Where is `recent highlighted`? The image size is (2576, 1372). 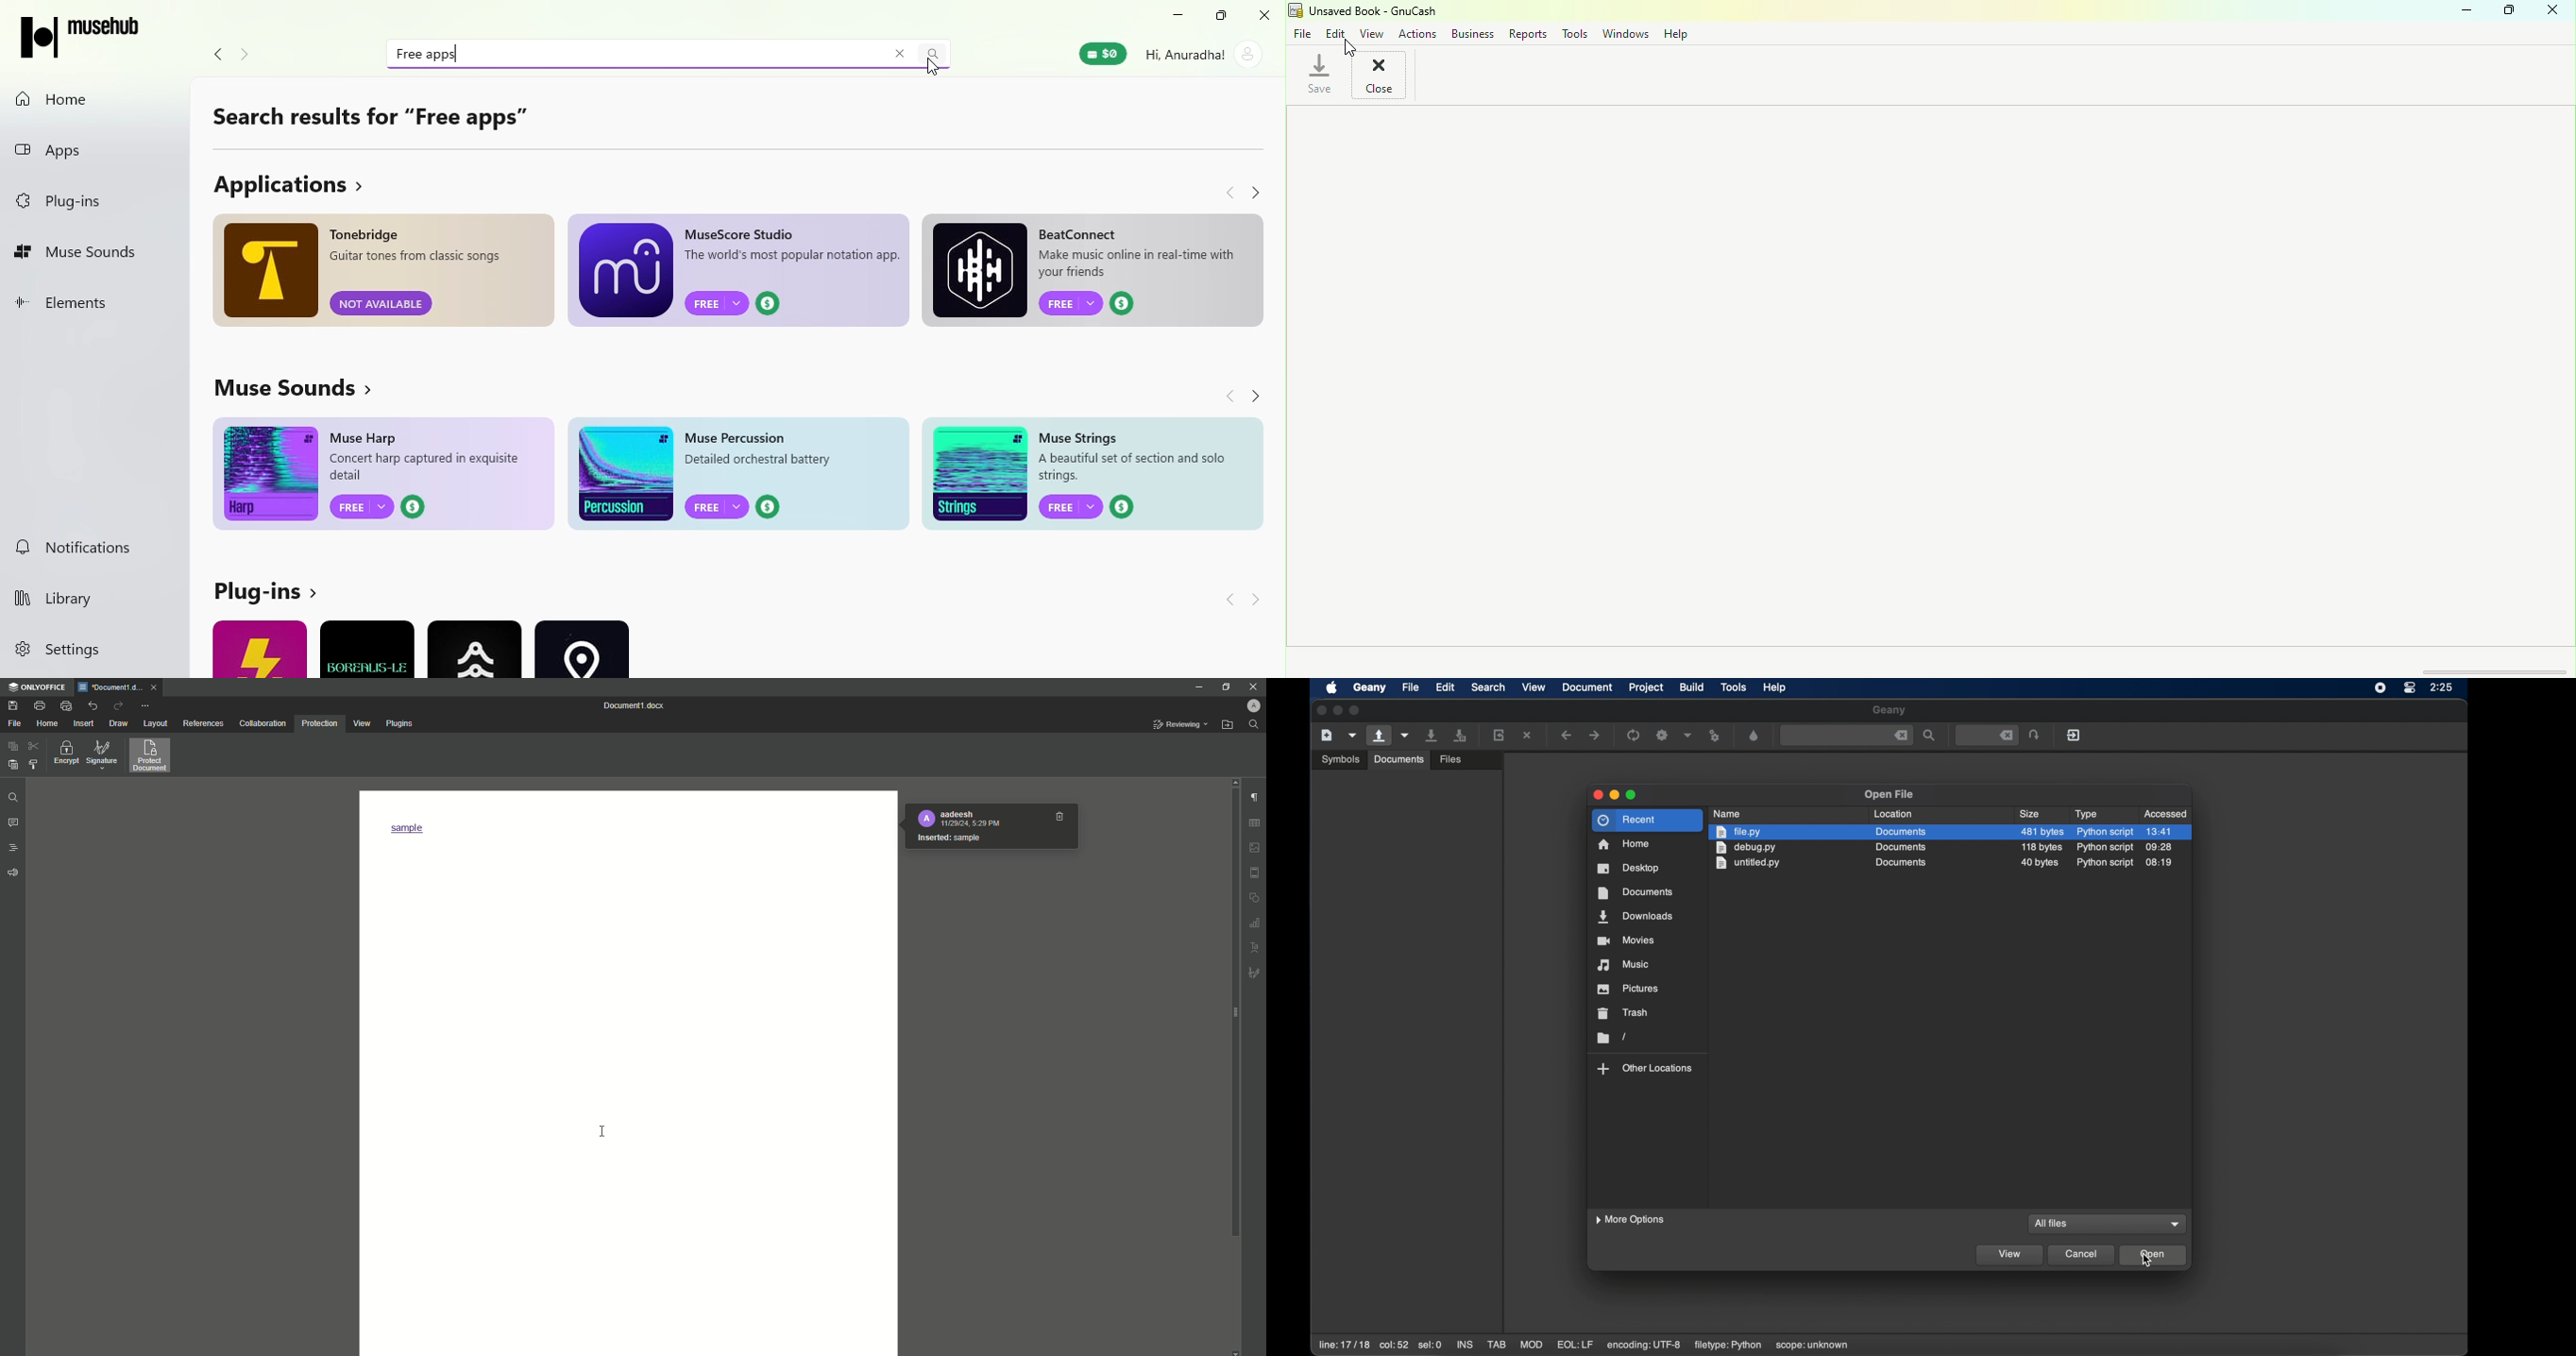 recent highlighted is located at coordinates (1647, 821).